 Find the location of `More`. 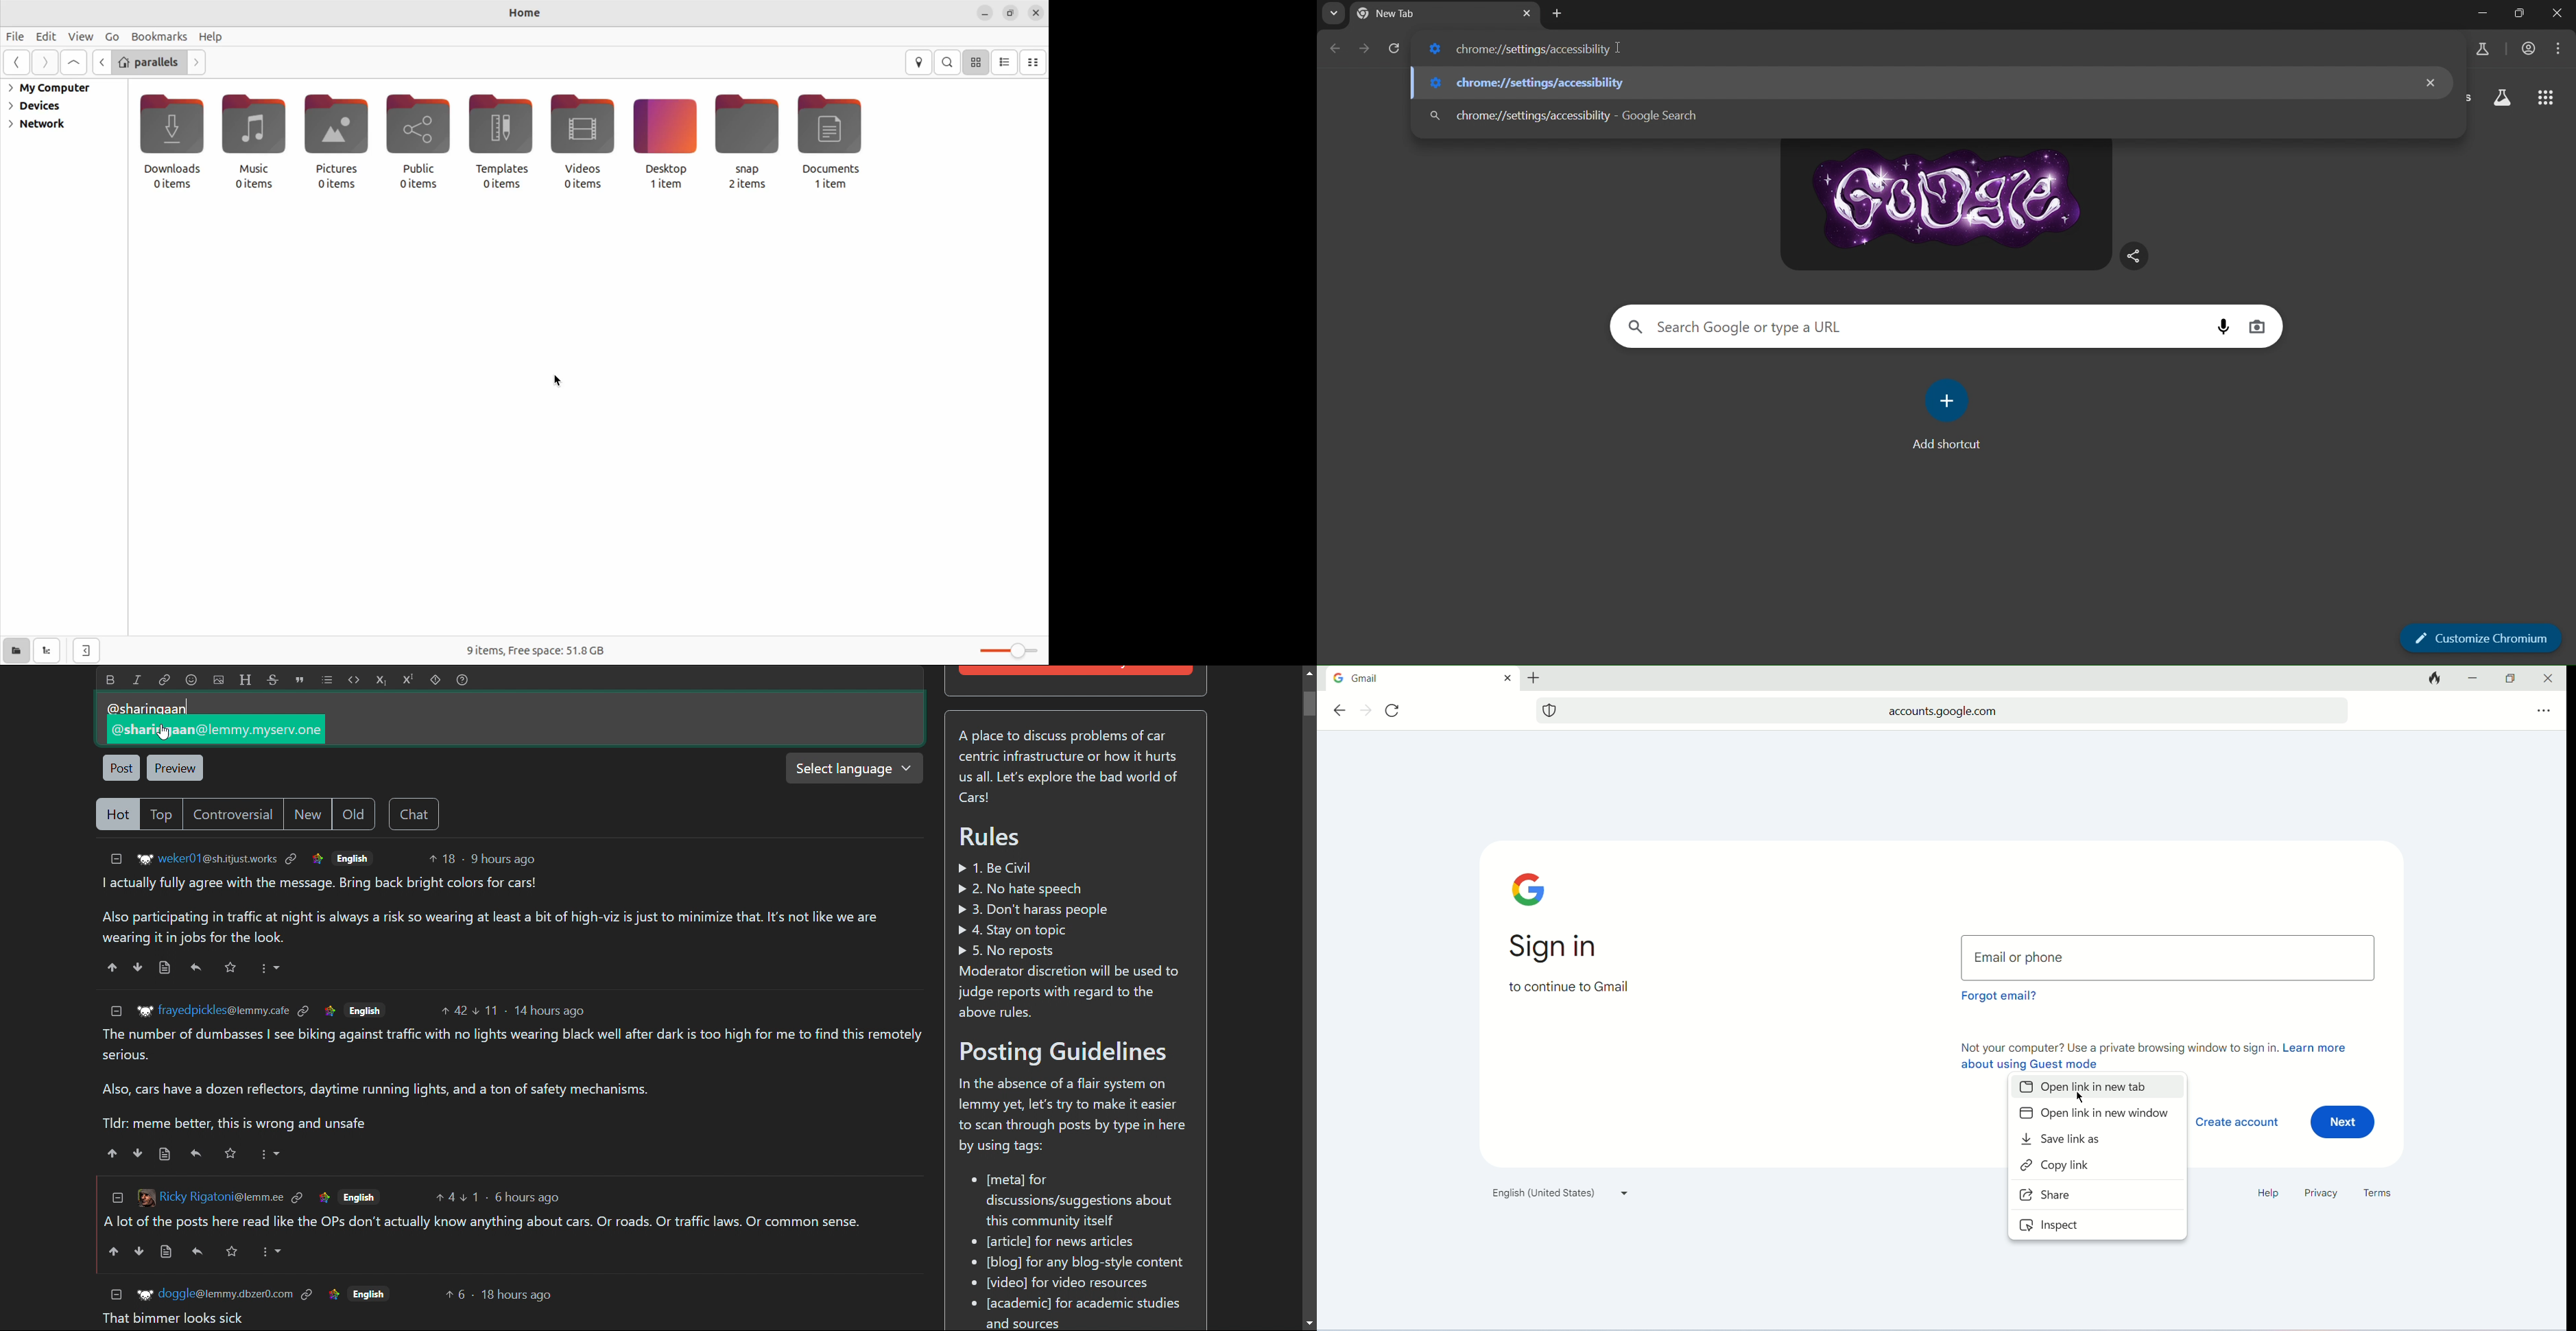

More is located at coordinates (270, 1153).